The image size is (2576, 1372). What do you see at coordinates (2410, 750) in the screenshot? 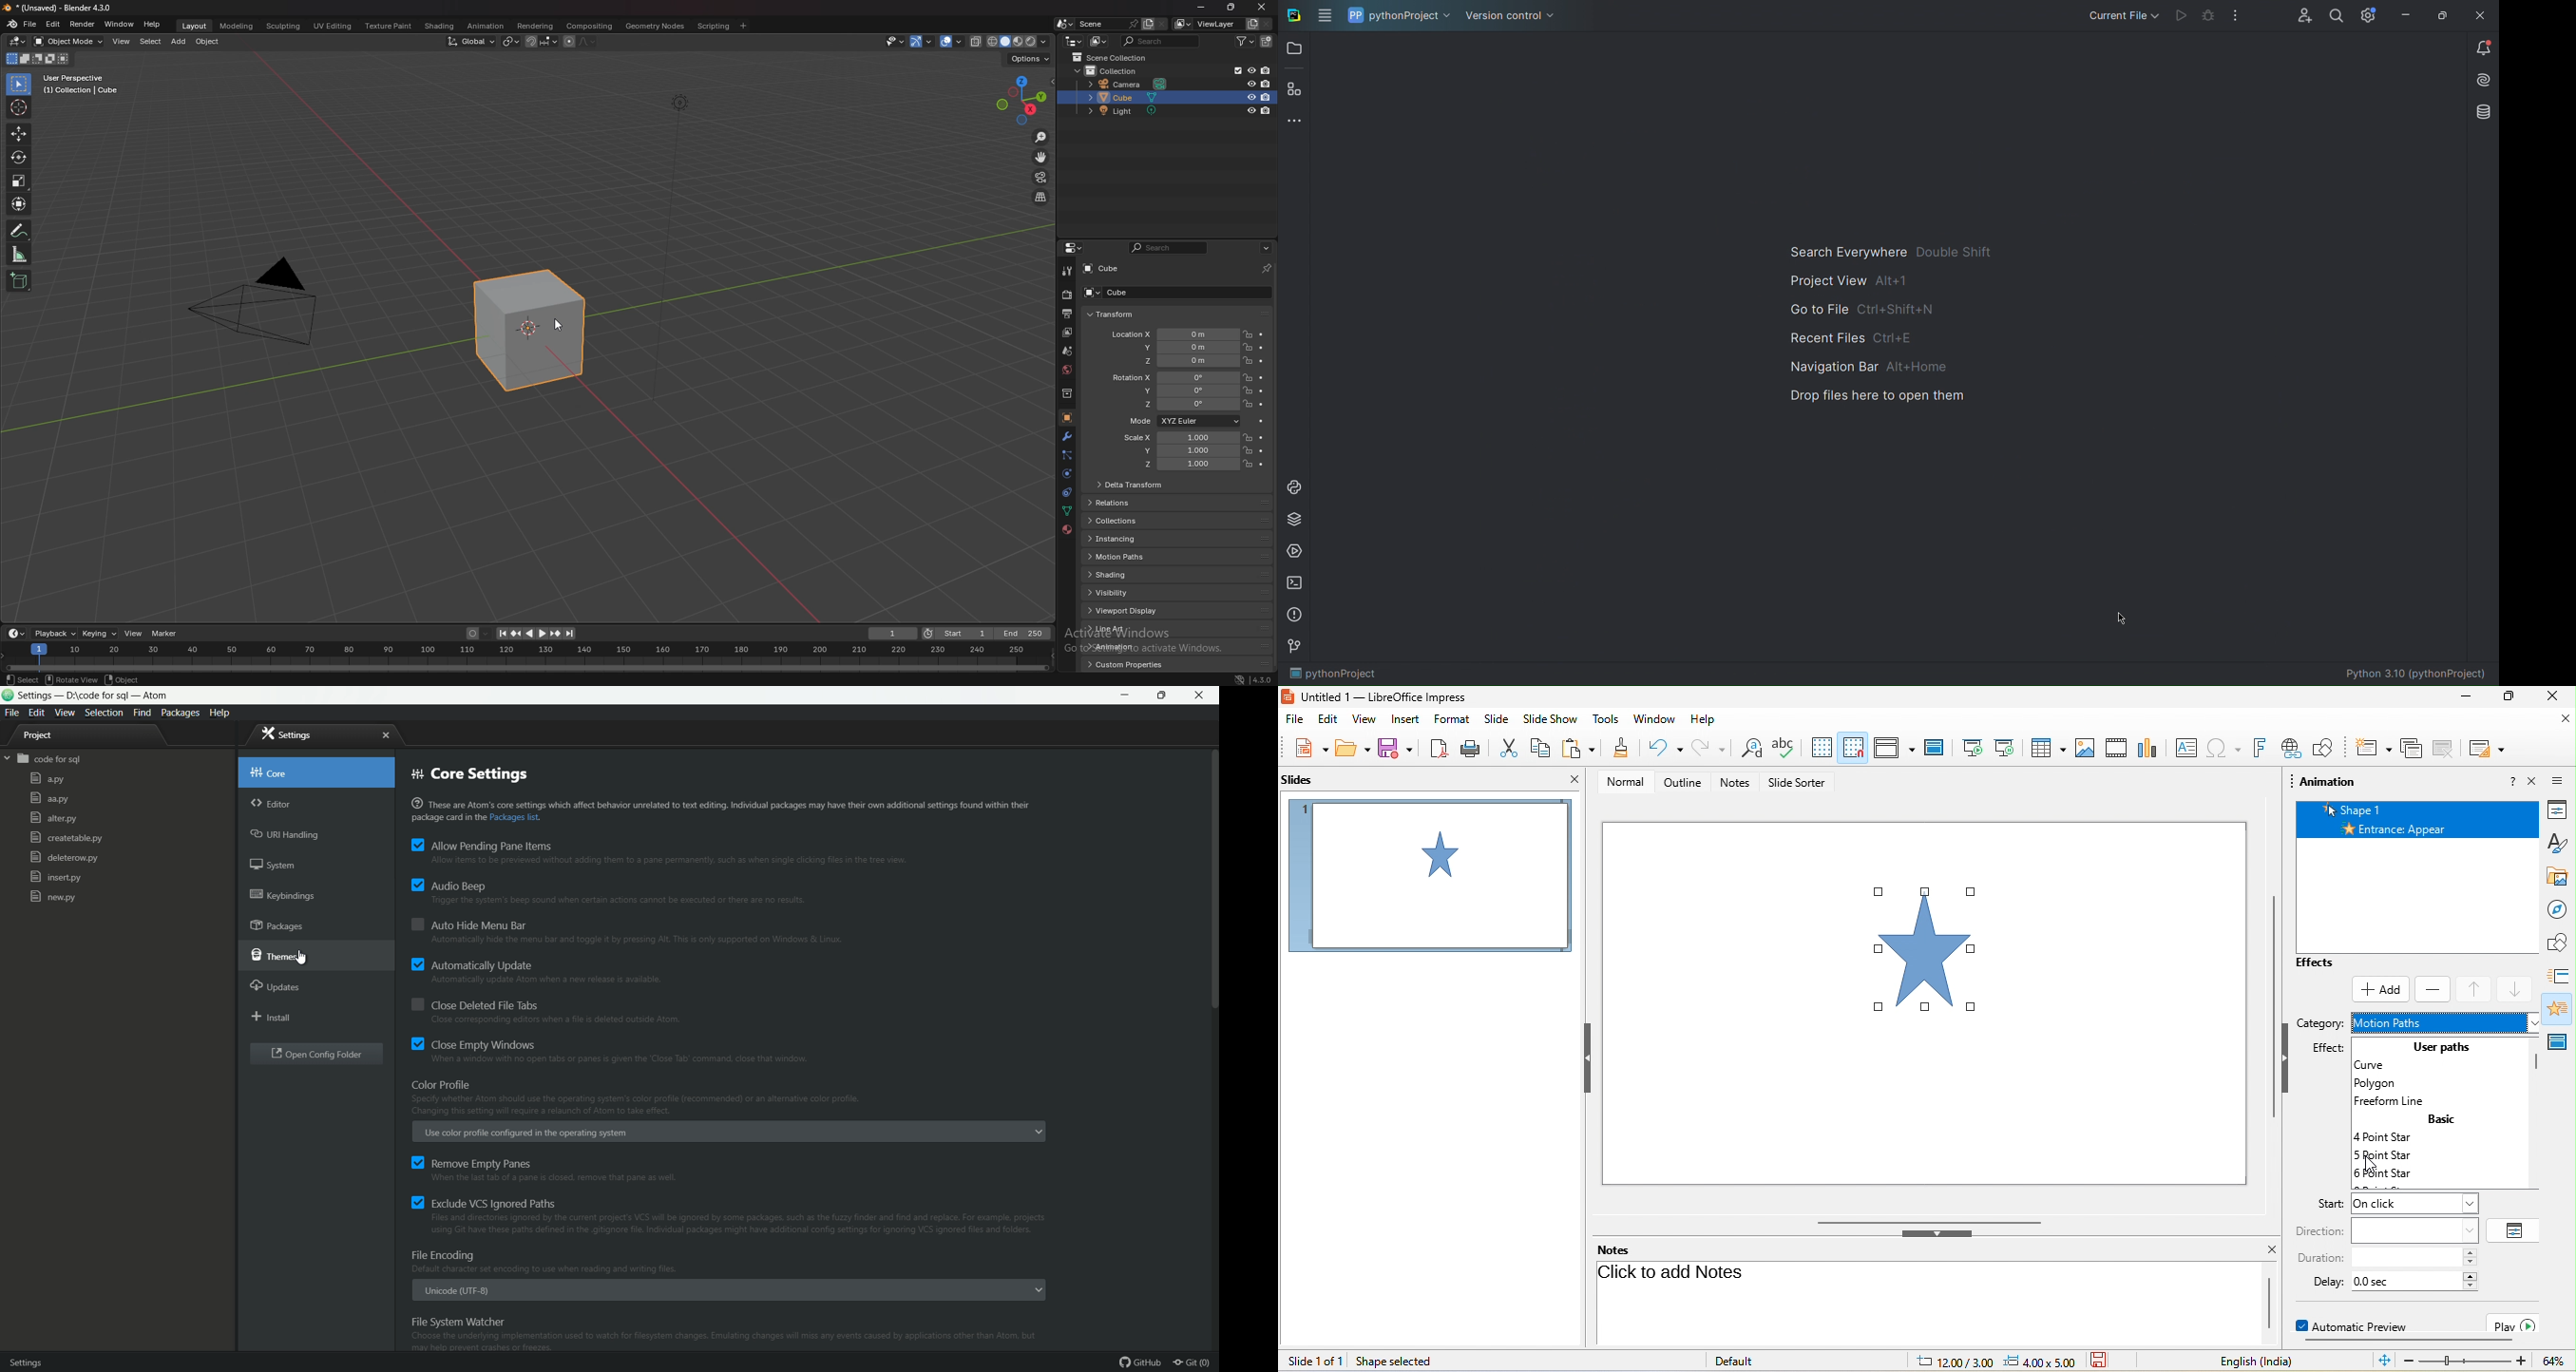
I see `delete slide` at bounding box center [2410, 750].